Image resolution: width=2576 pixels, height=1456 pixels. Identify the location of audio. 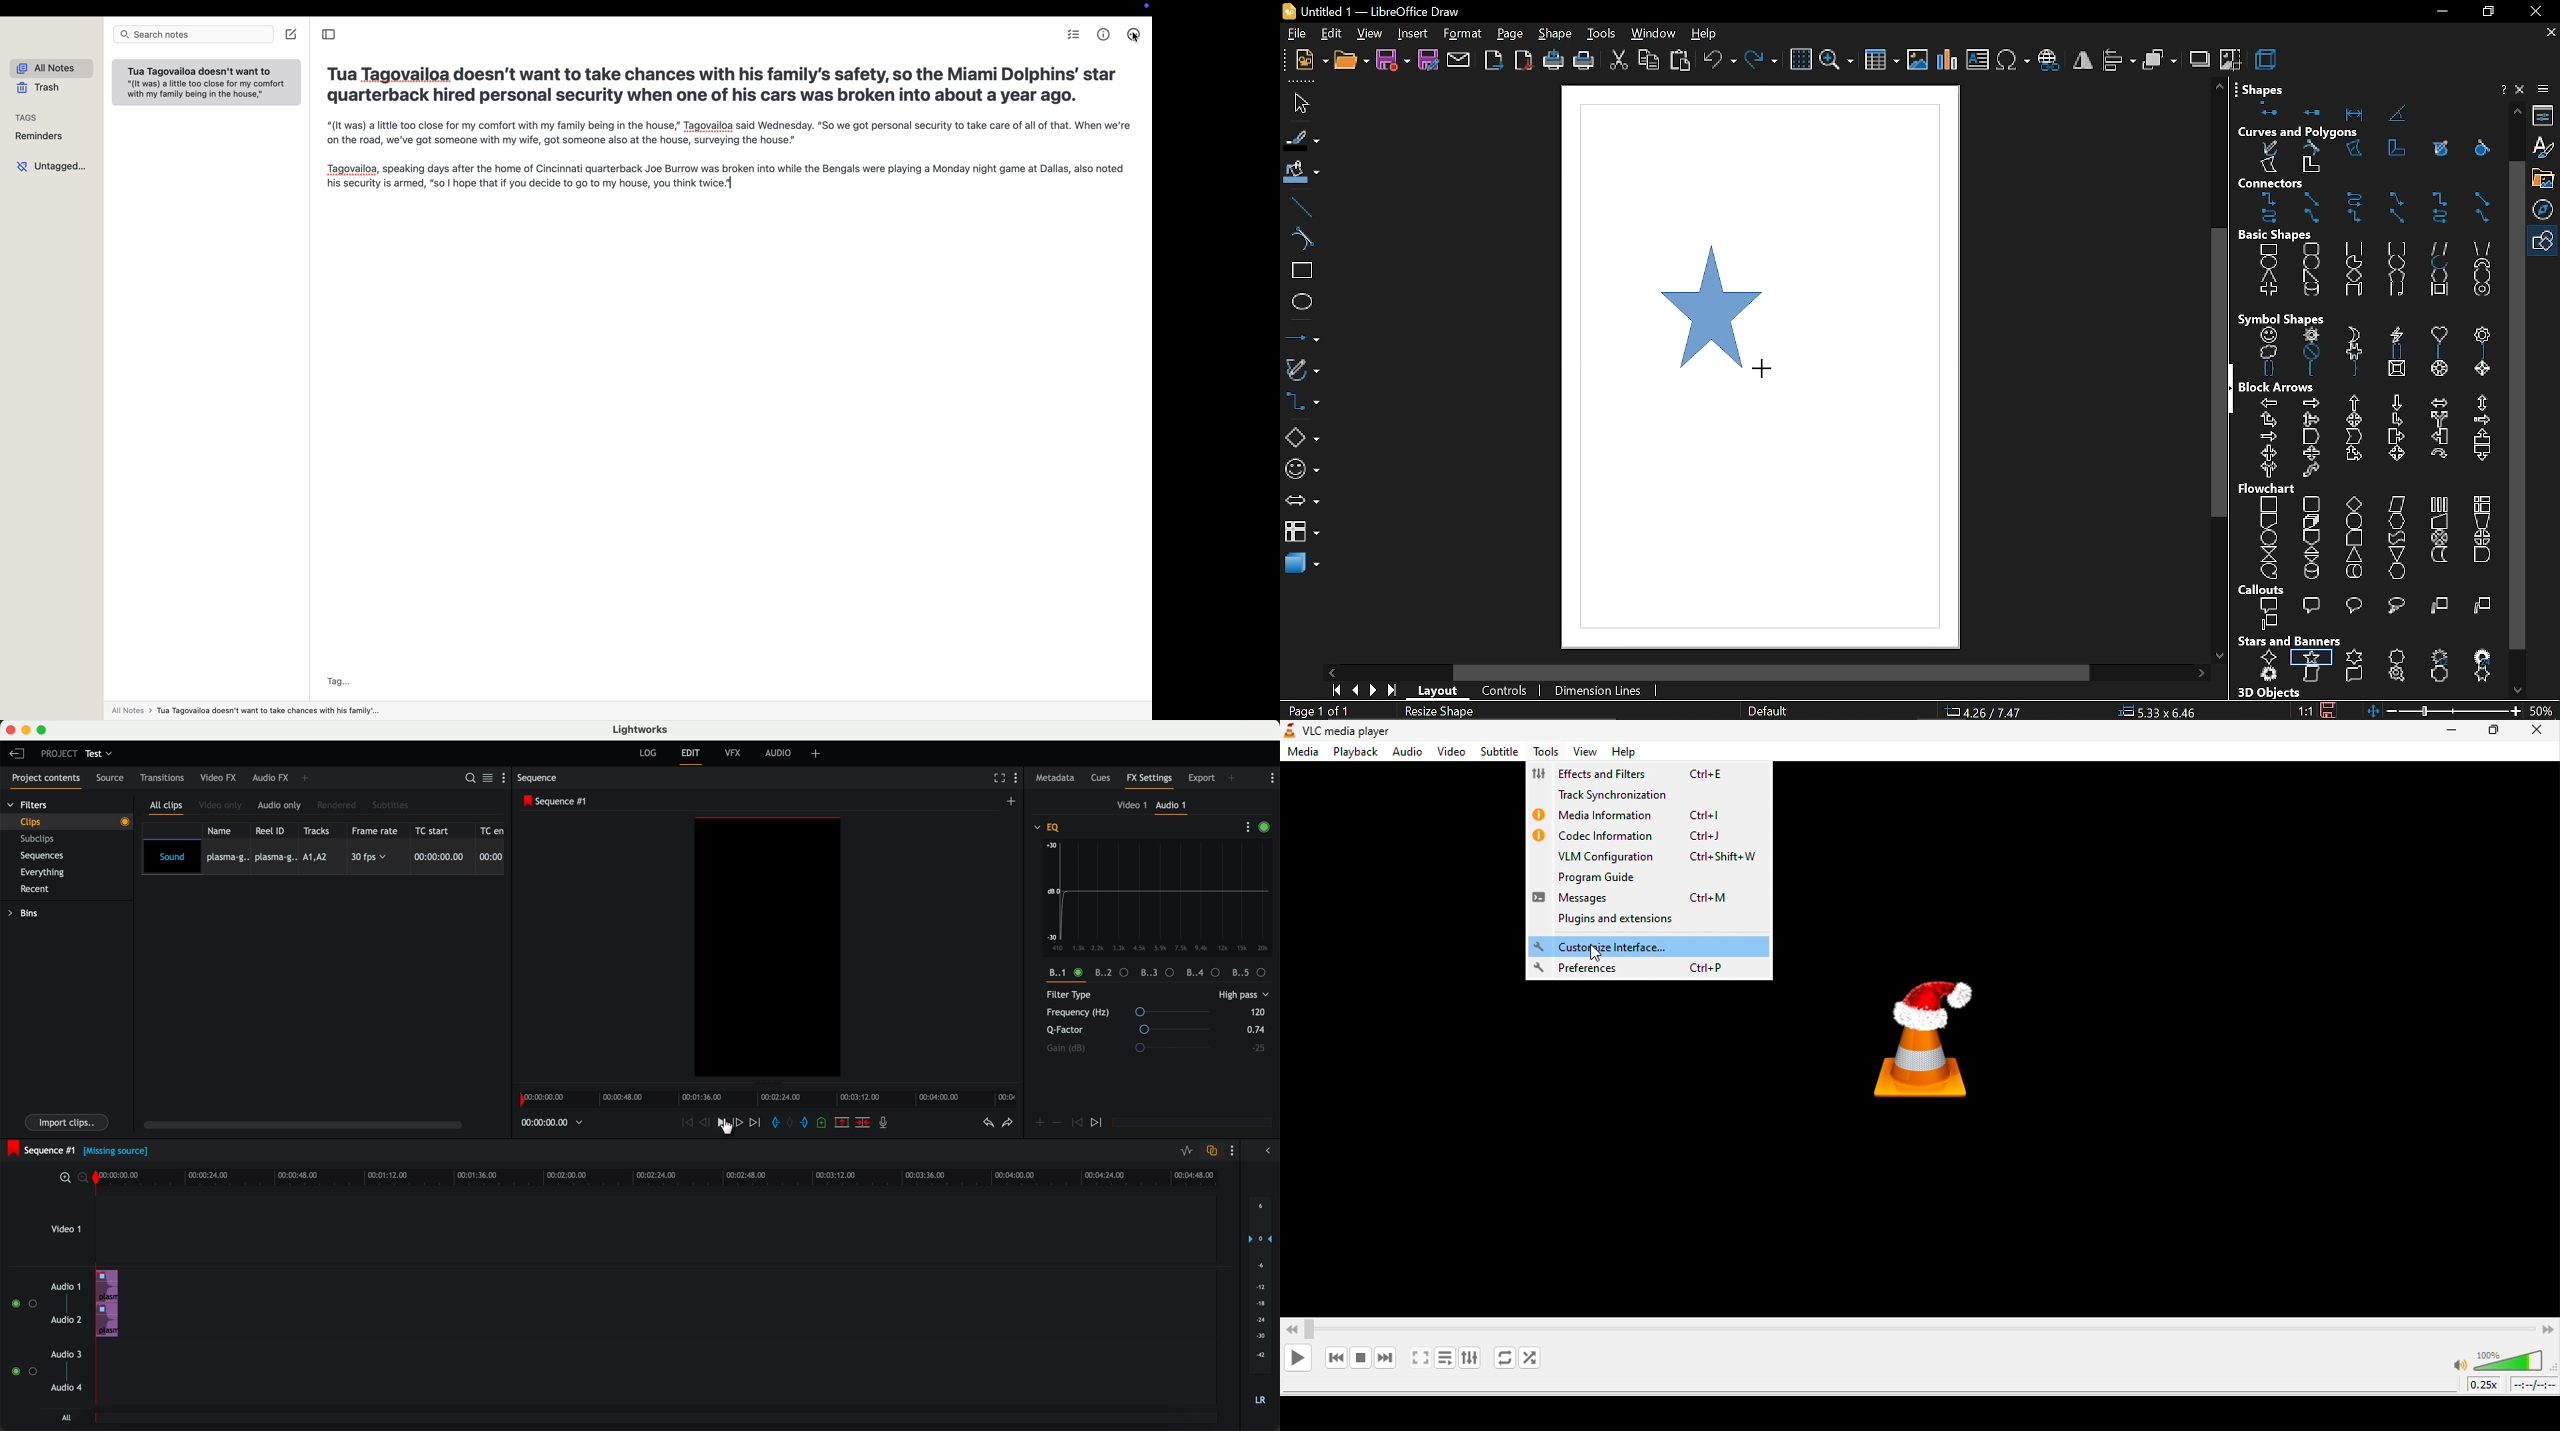
(1408, 752).